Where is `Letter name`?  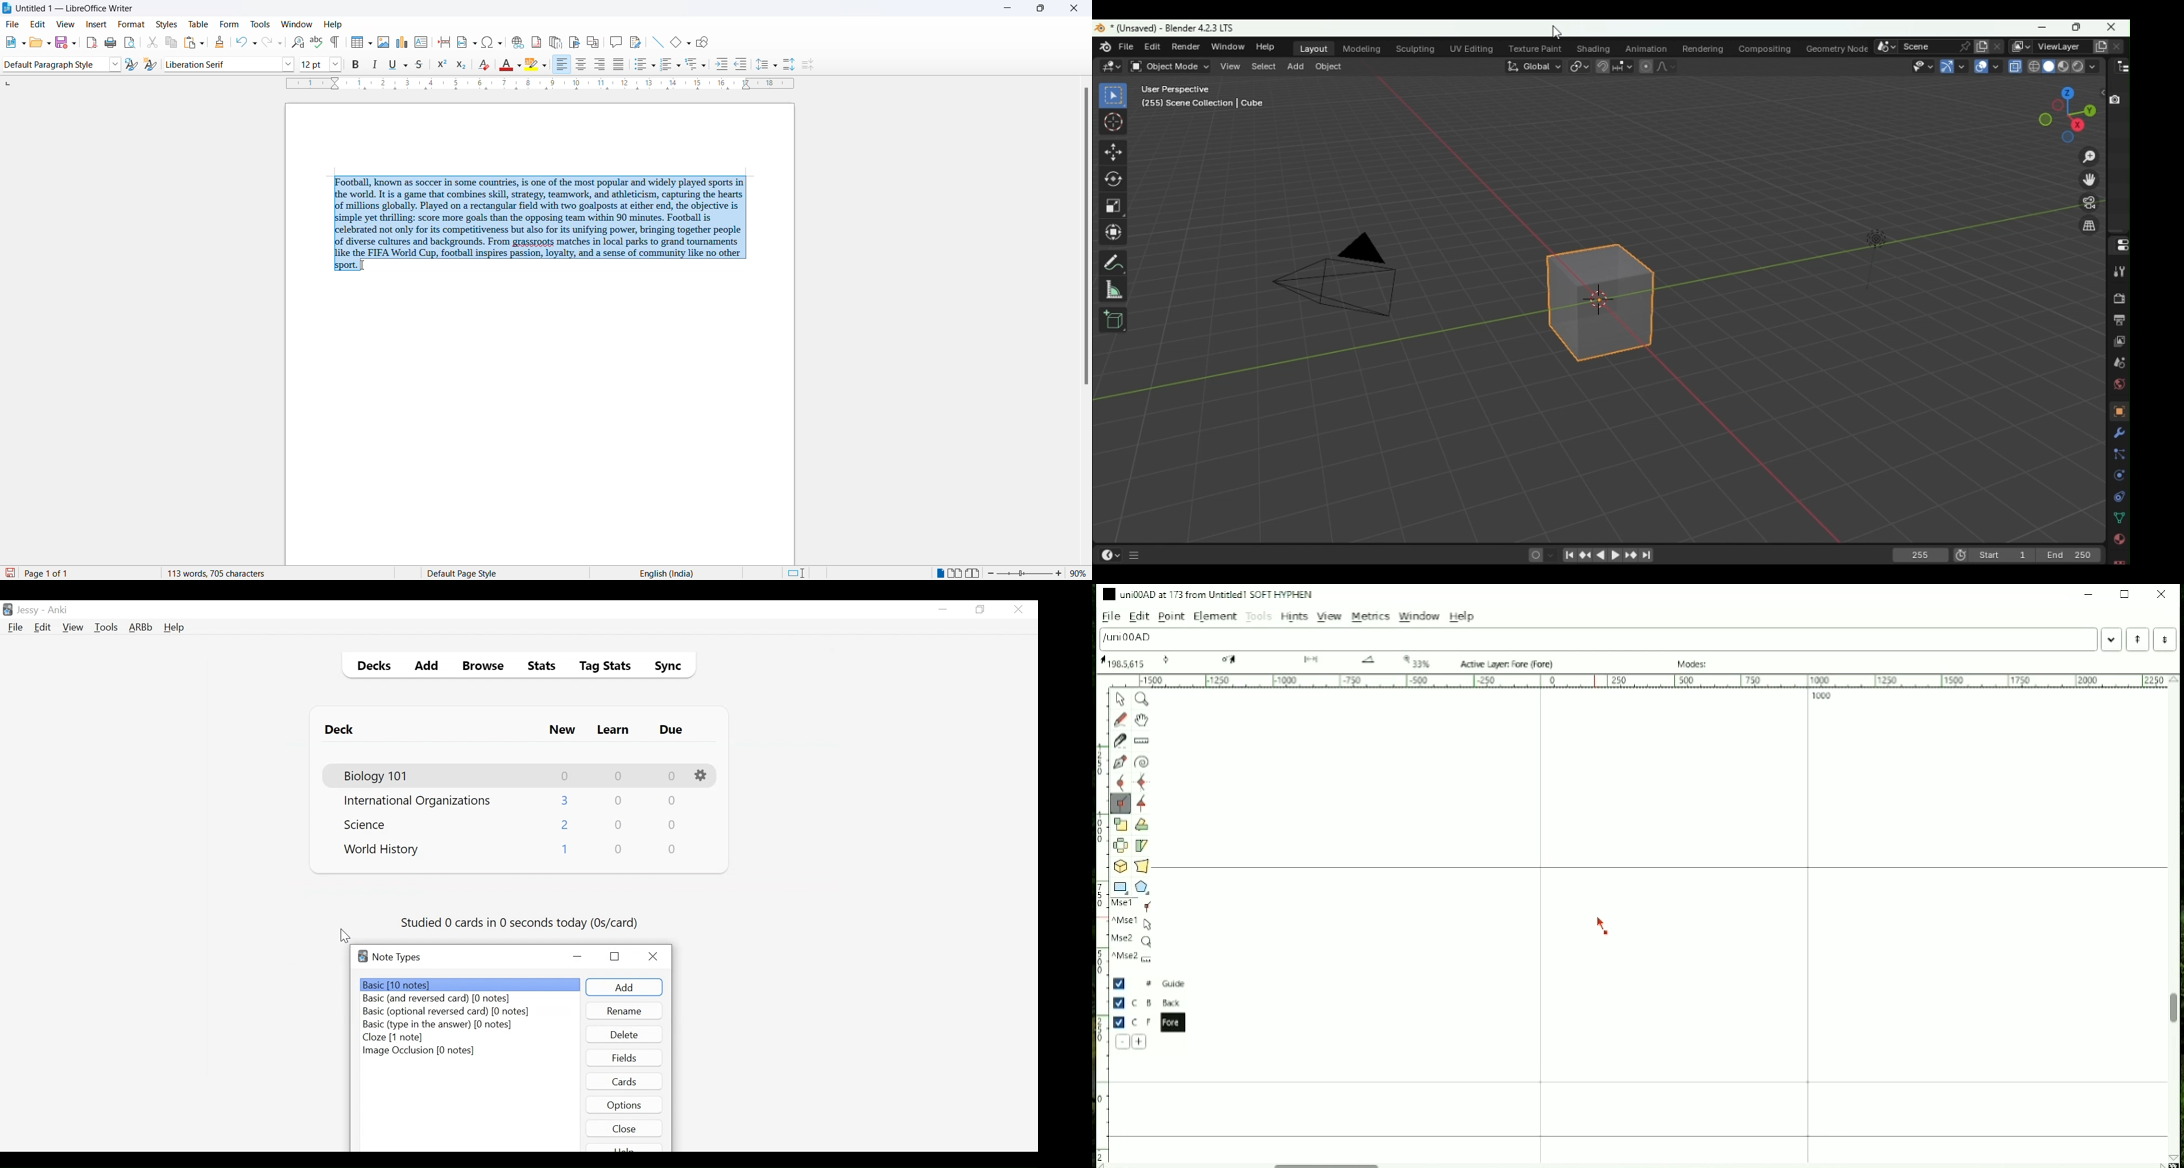 Letter name is located at coordinates (1127, 639).